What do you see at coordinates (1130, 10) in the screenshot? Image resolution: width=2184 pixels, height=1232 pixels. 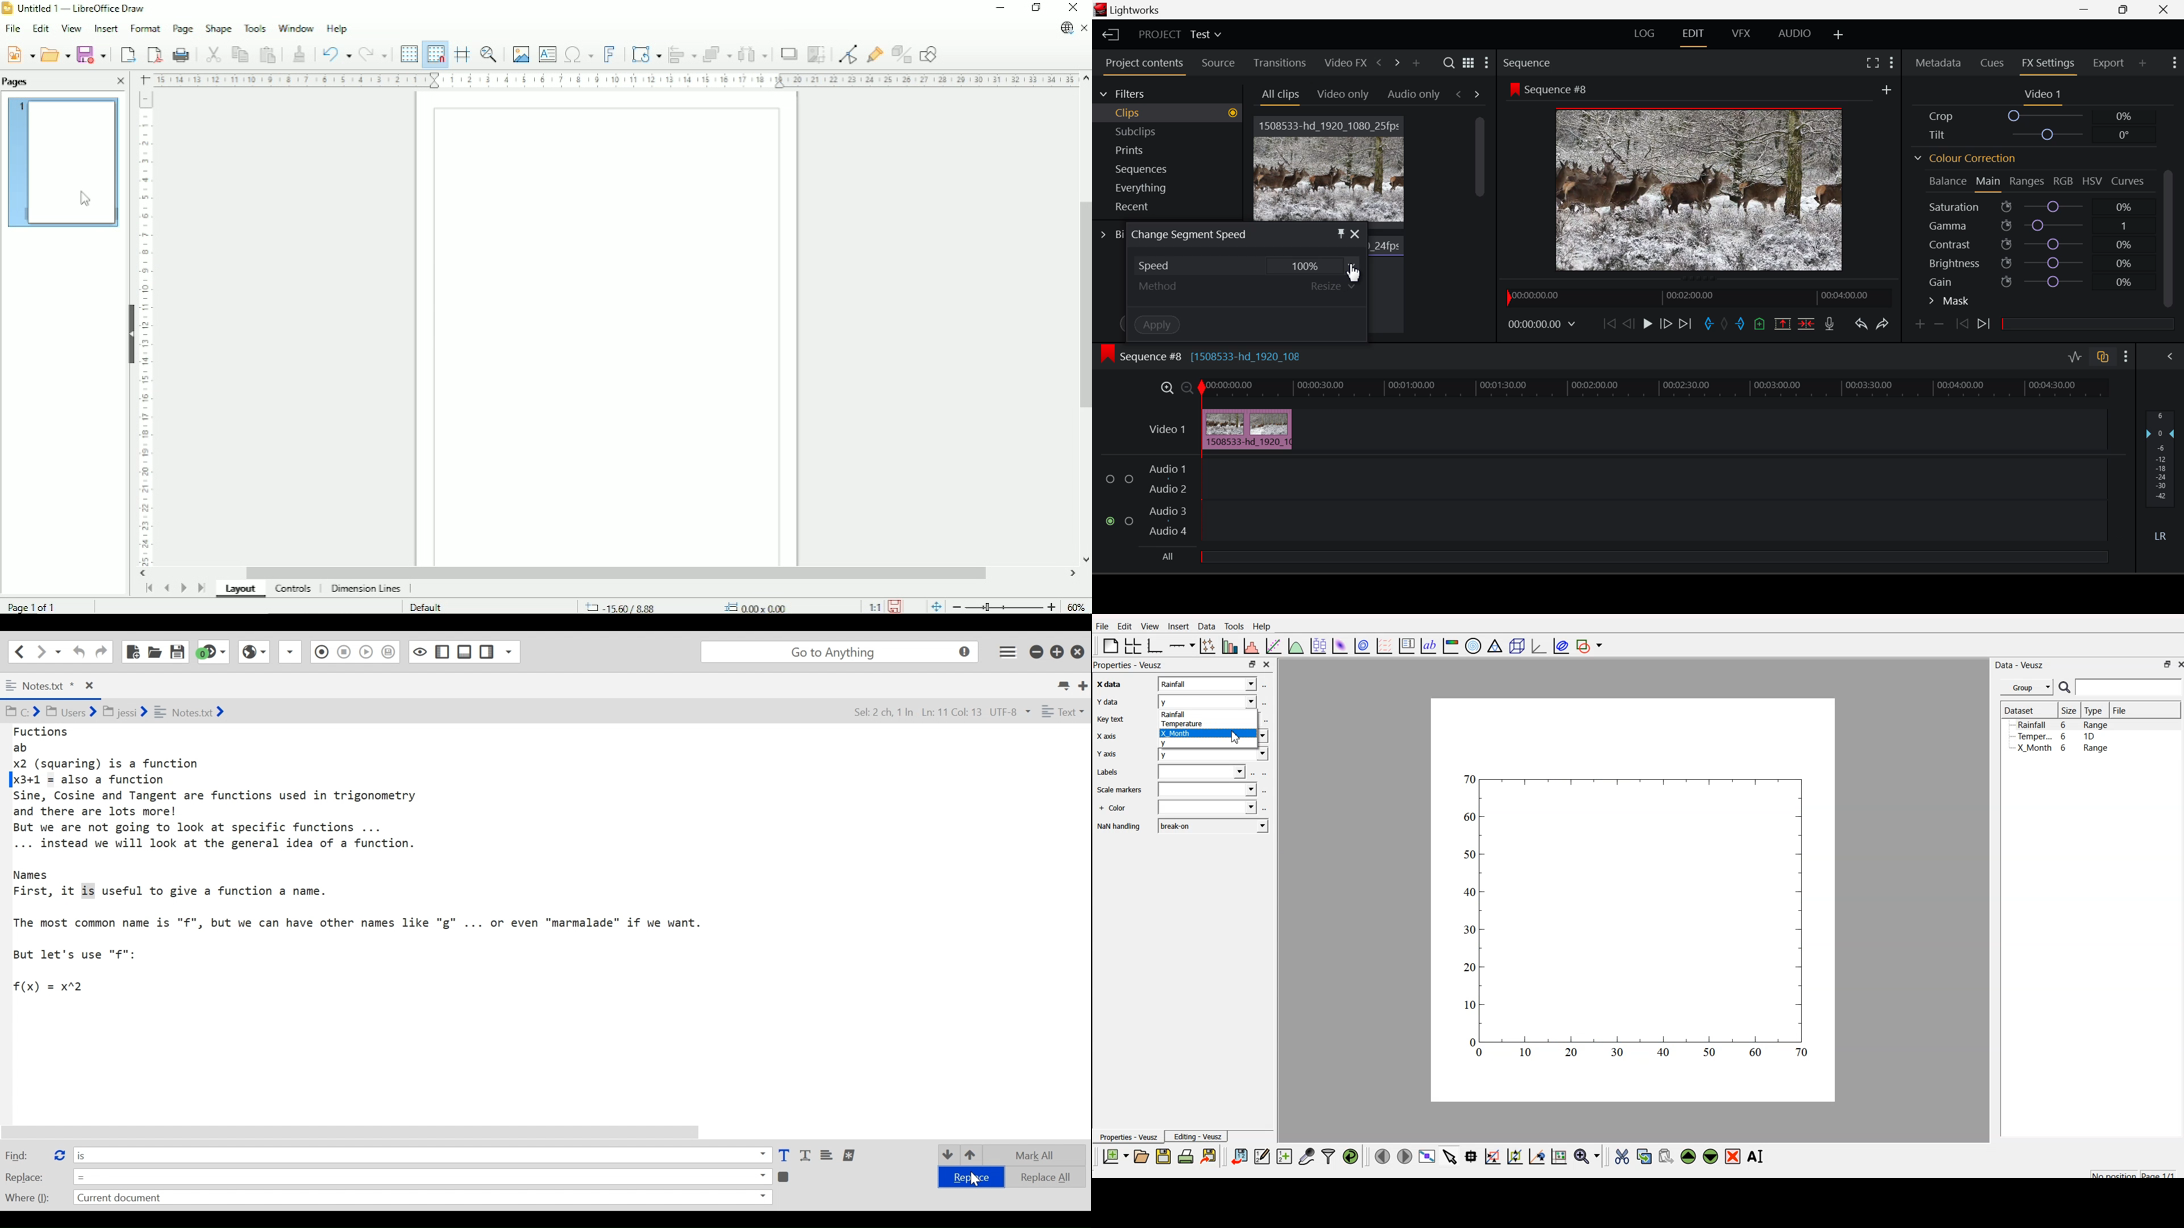 I see `Window Title` at bounding box center [1130, 10].